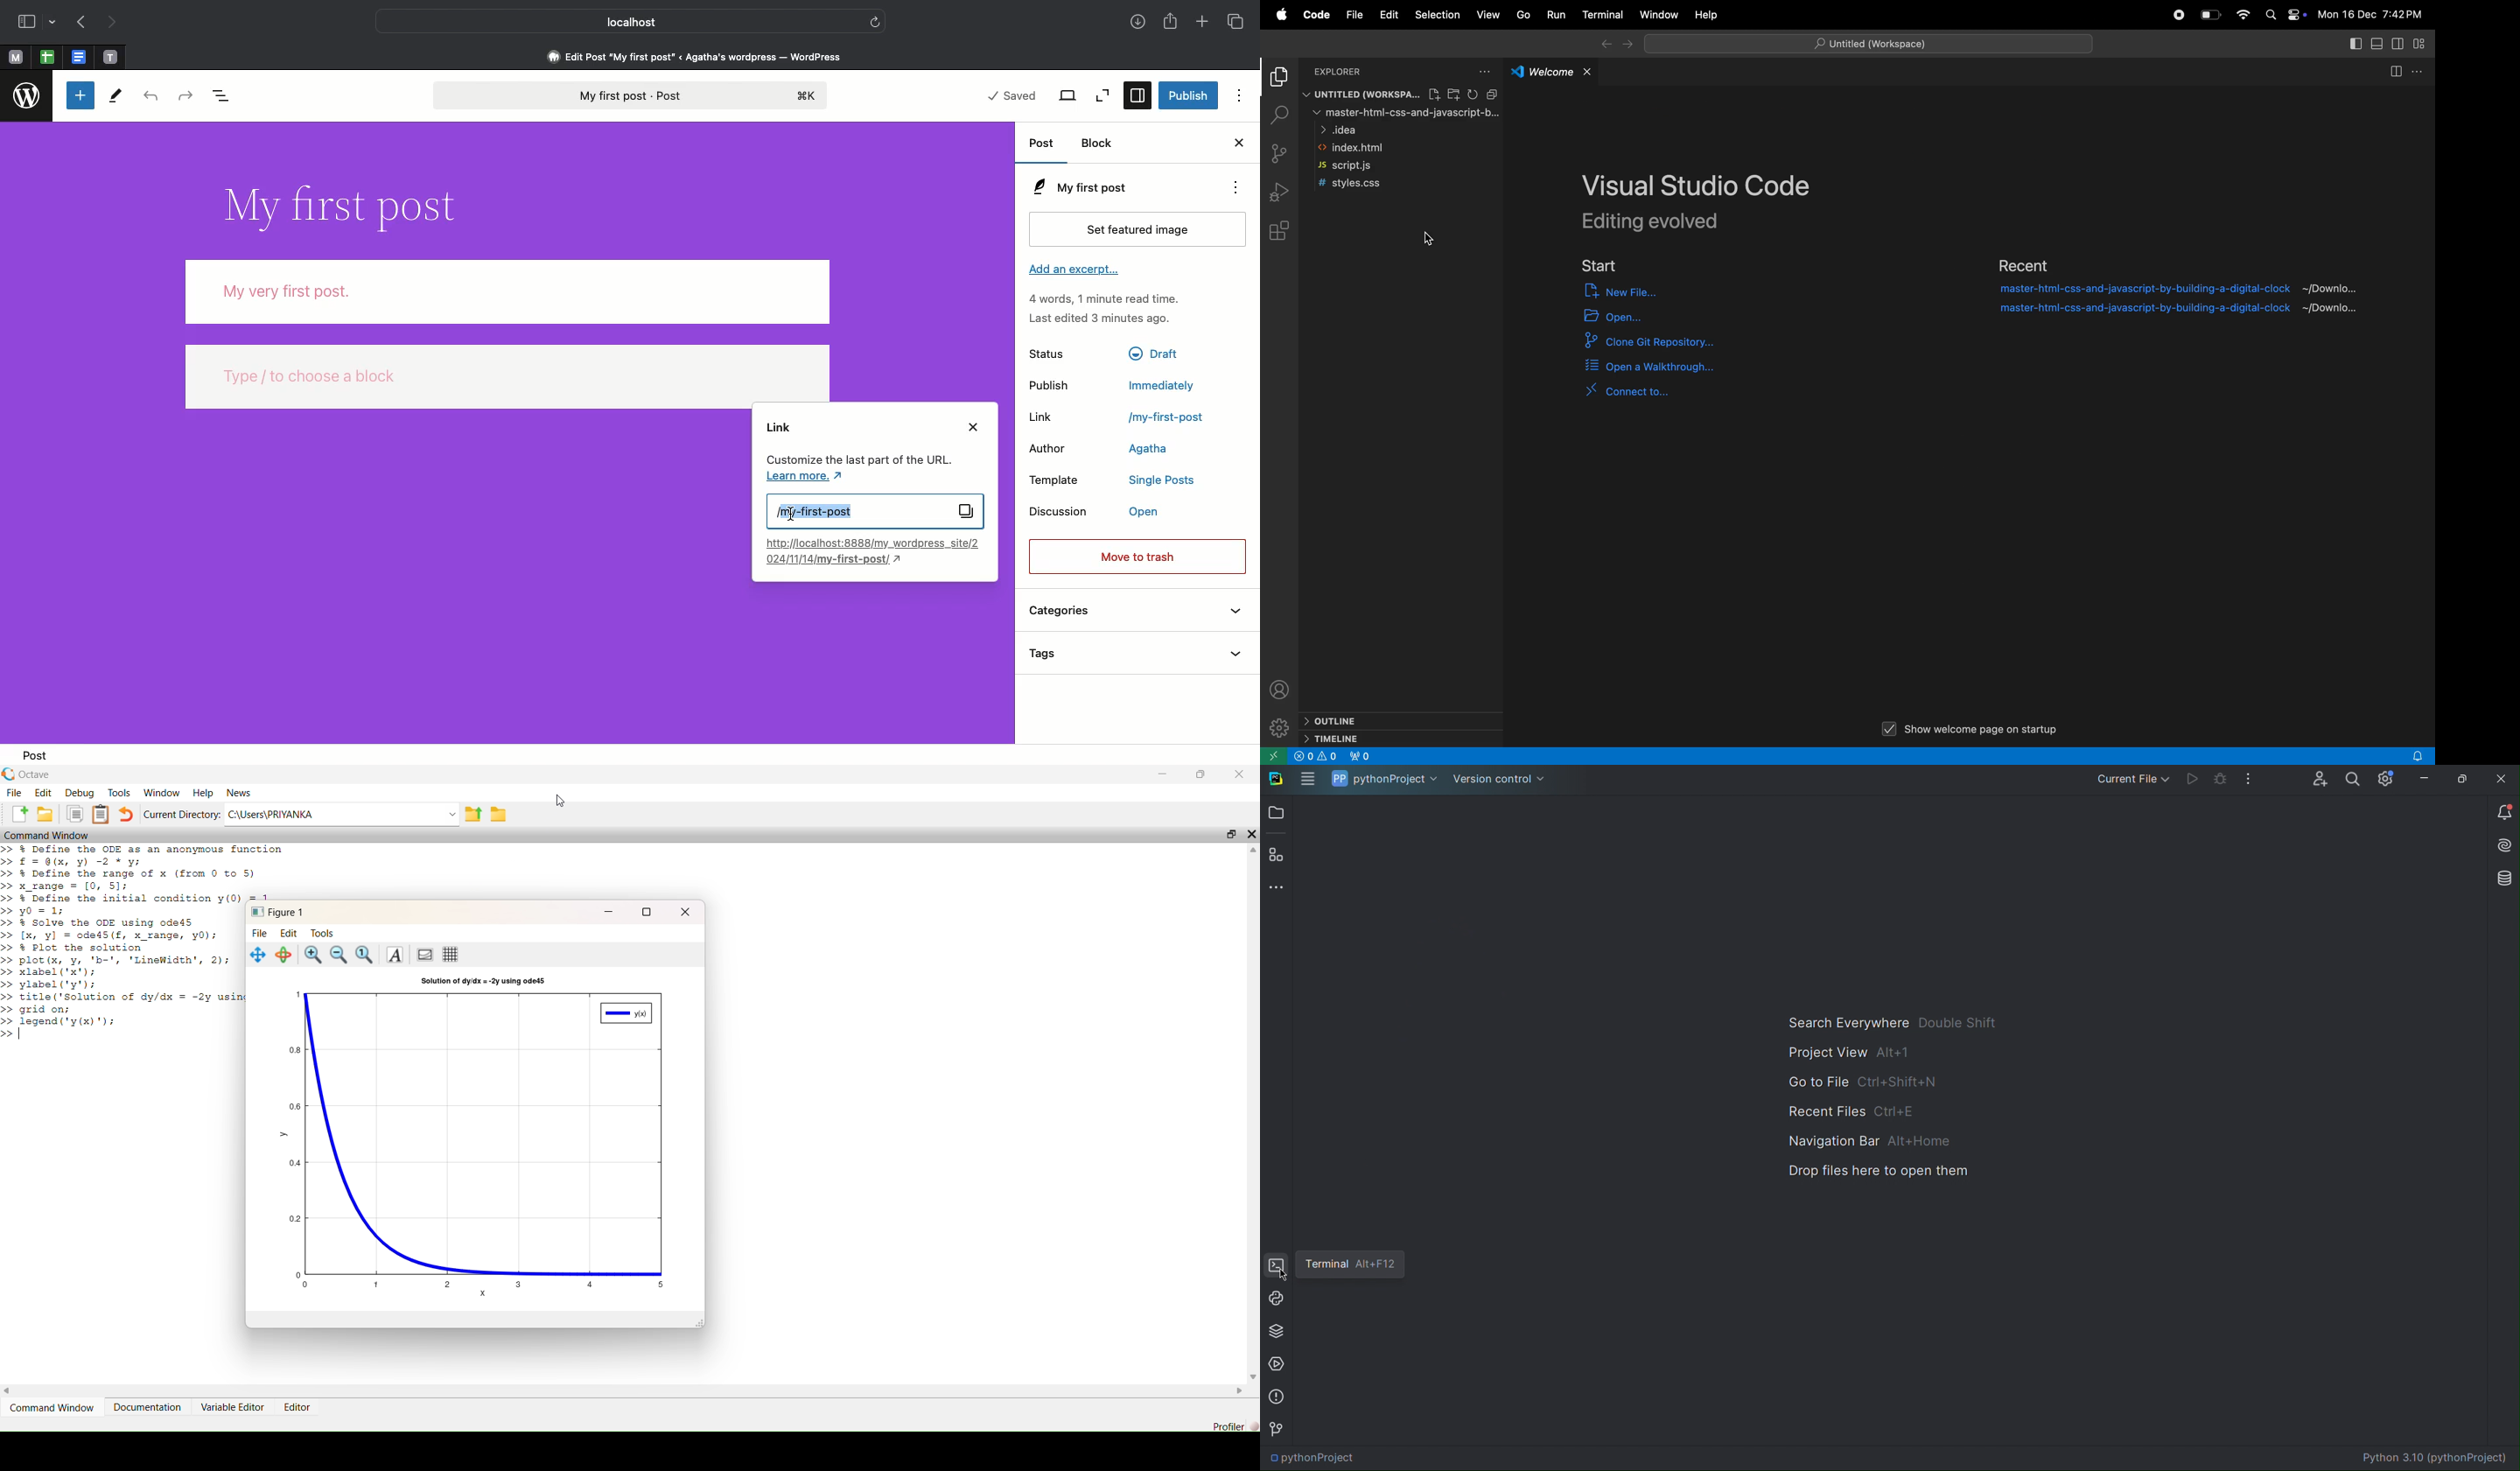 The image size is (2520, 1484). Describe the element at coordinates (17, 57) in the screenshot. I see `Pinned tabs` at that location.